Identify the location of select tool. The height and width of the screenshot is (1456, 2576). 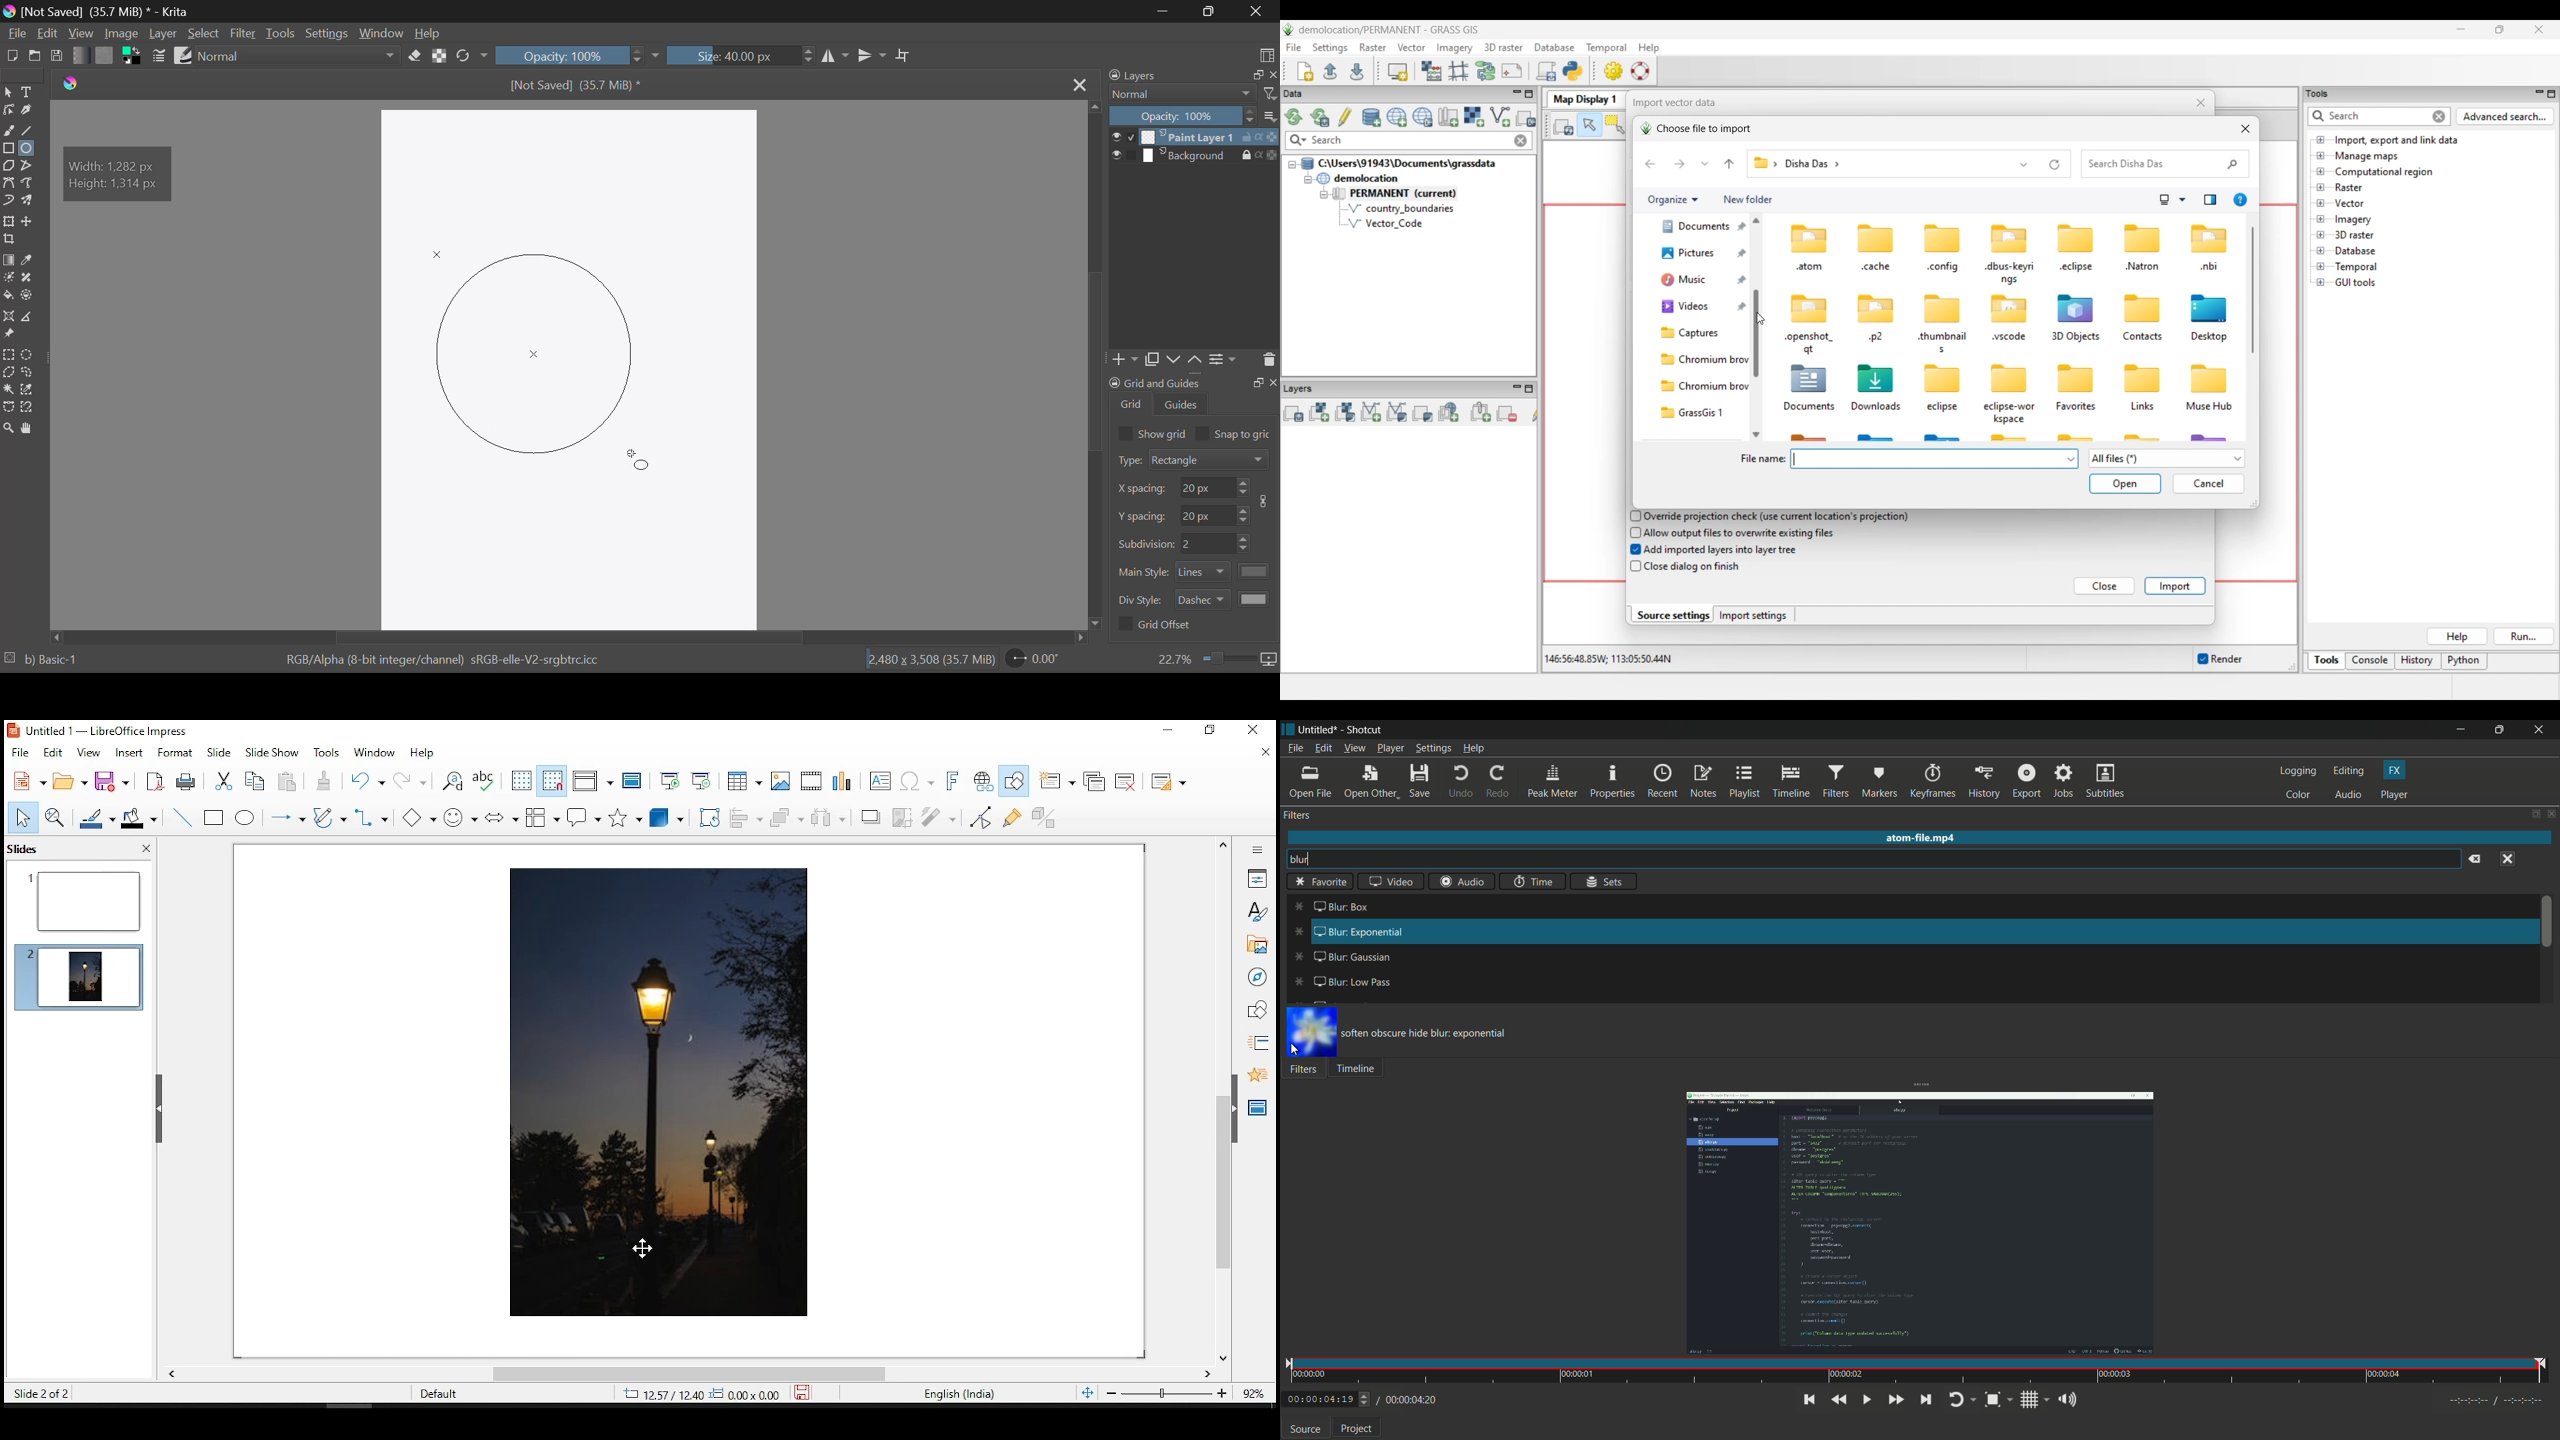
(24, 817).